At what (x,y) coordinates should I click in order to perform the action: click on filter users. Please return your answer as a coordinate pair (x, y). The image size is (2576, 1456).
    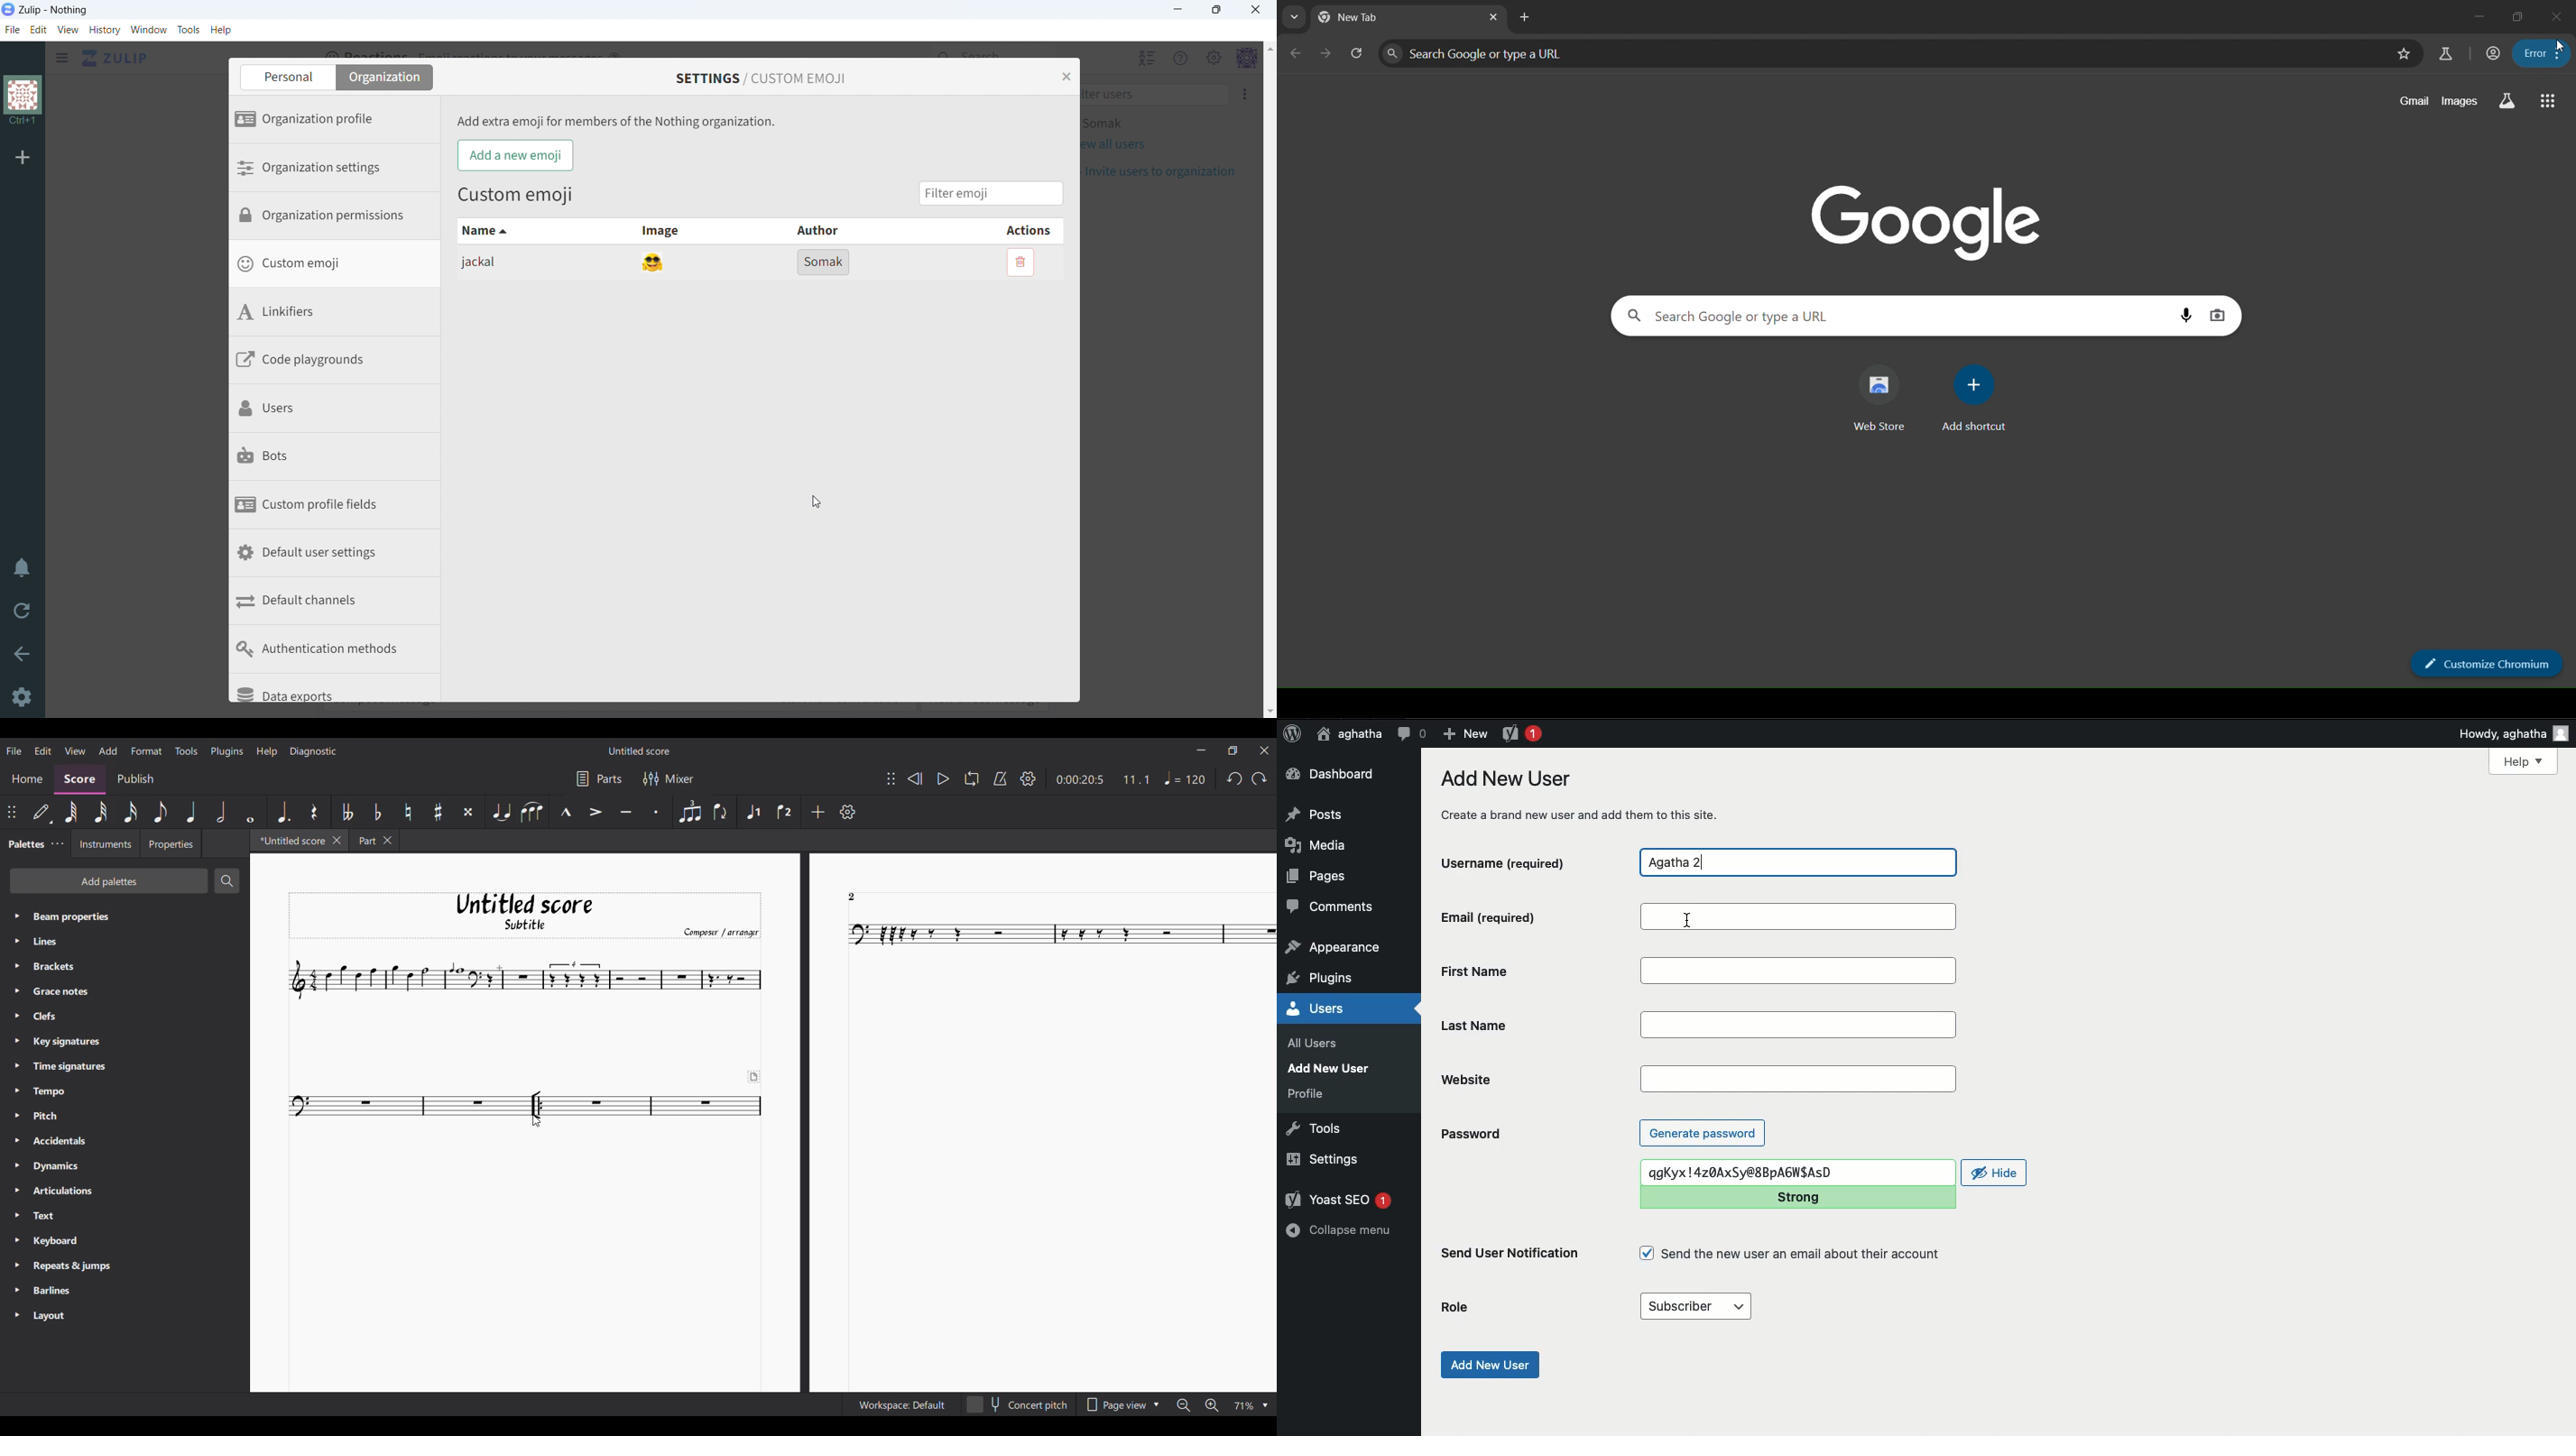
    Looking at the image, I should click on (1160, 95).